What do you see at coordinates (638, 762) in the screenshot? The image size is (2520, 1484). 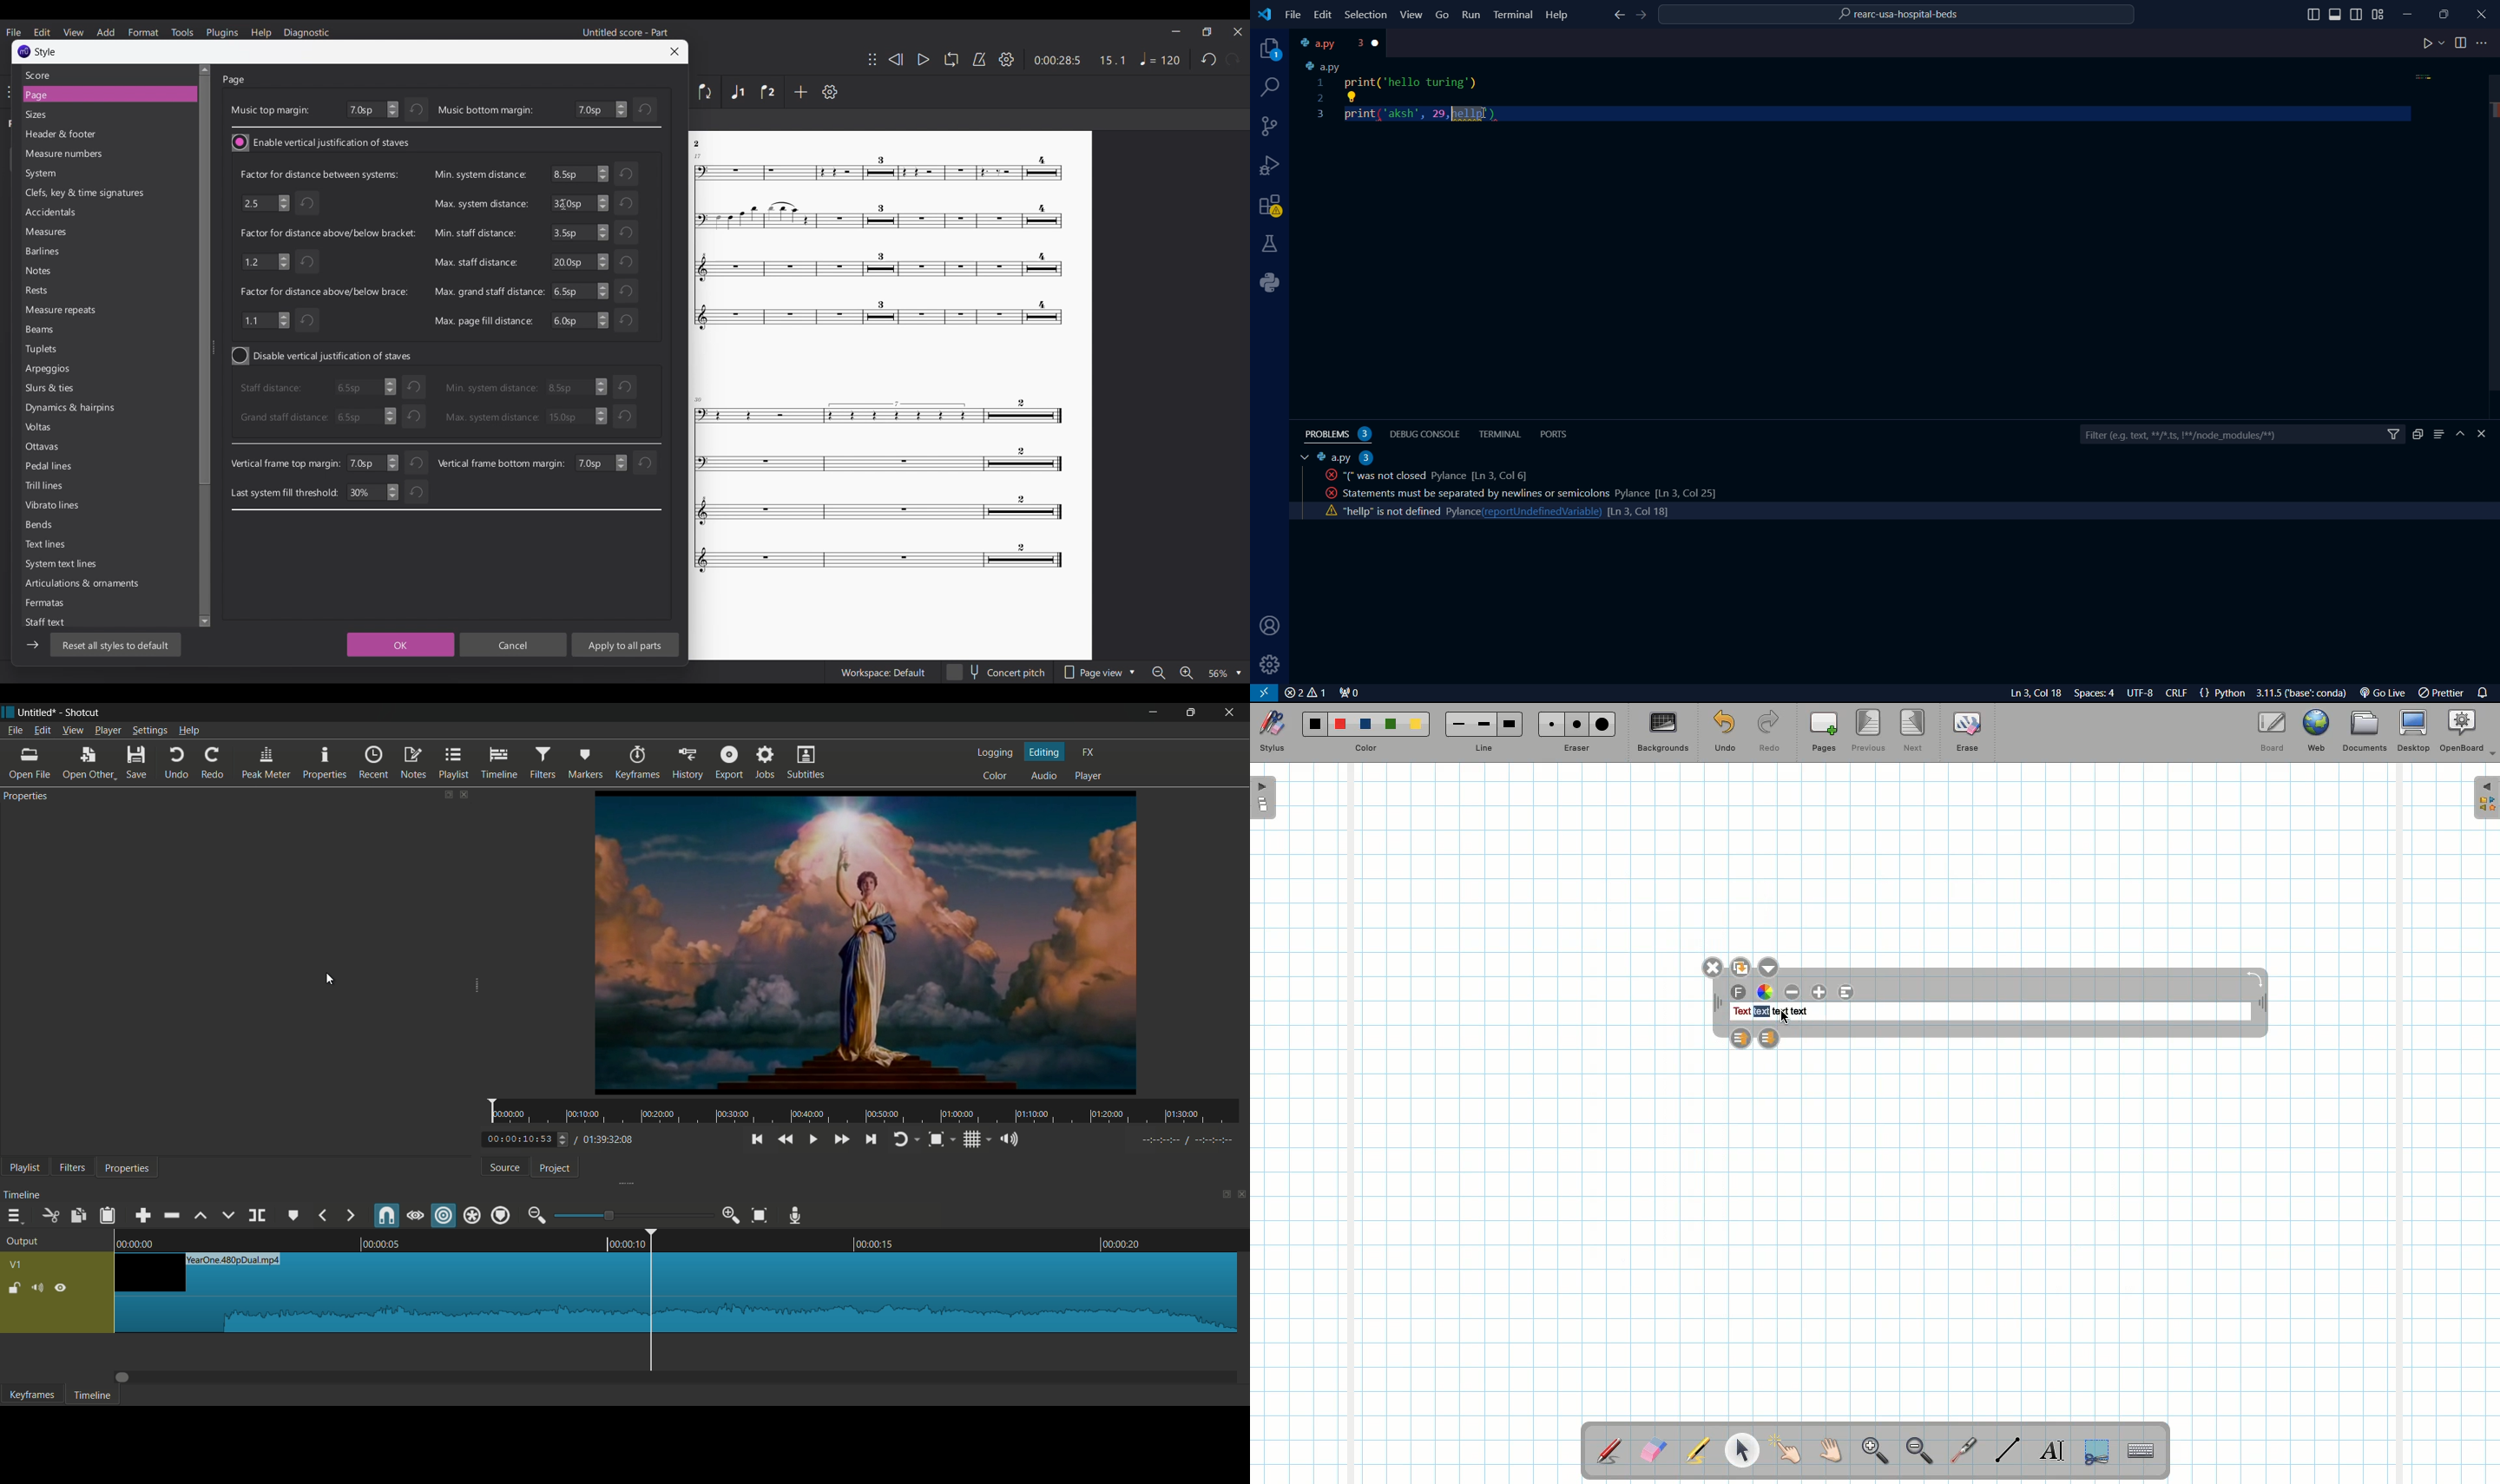 I see `keyframes` at bounding box center [638, 762].